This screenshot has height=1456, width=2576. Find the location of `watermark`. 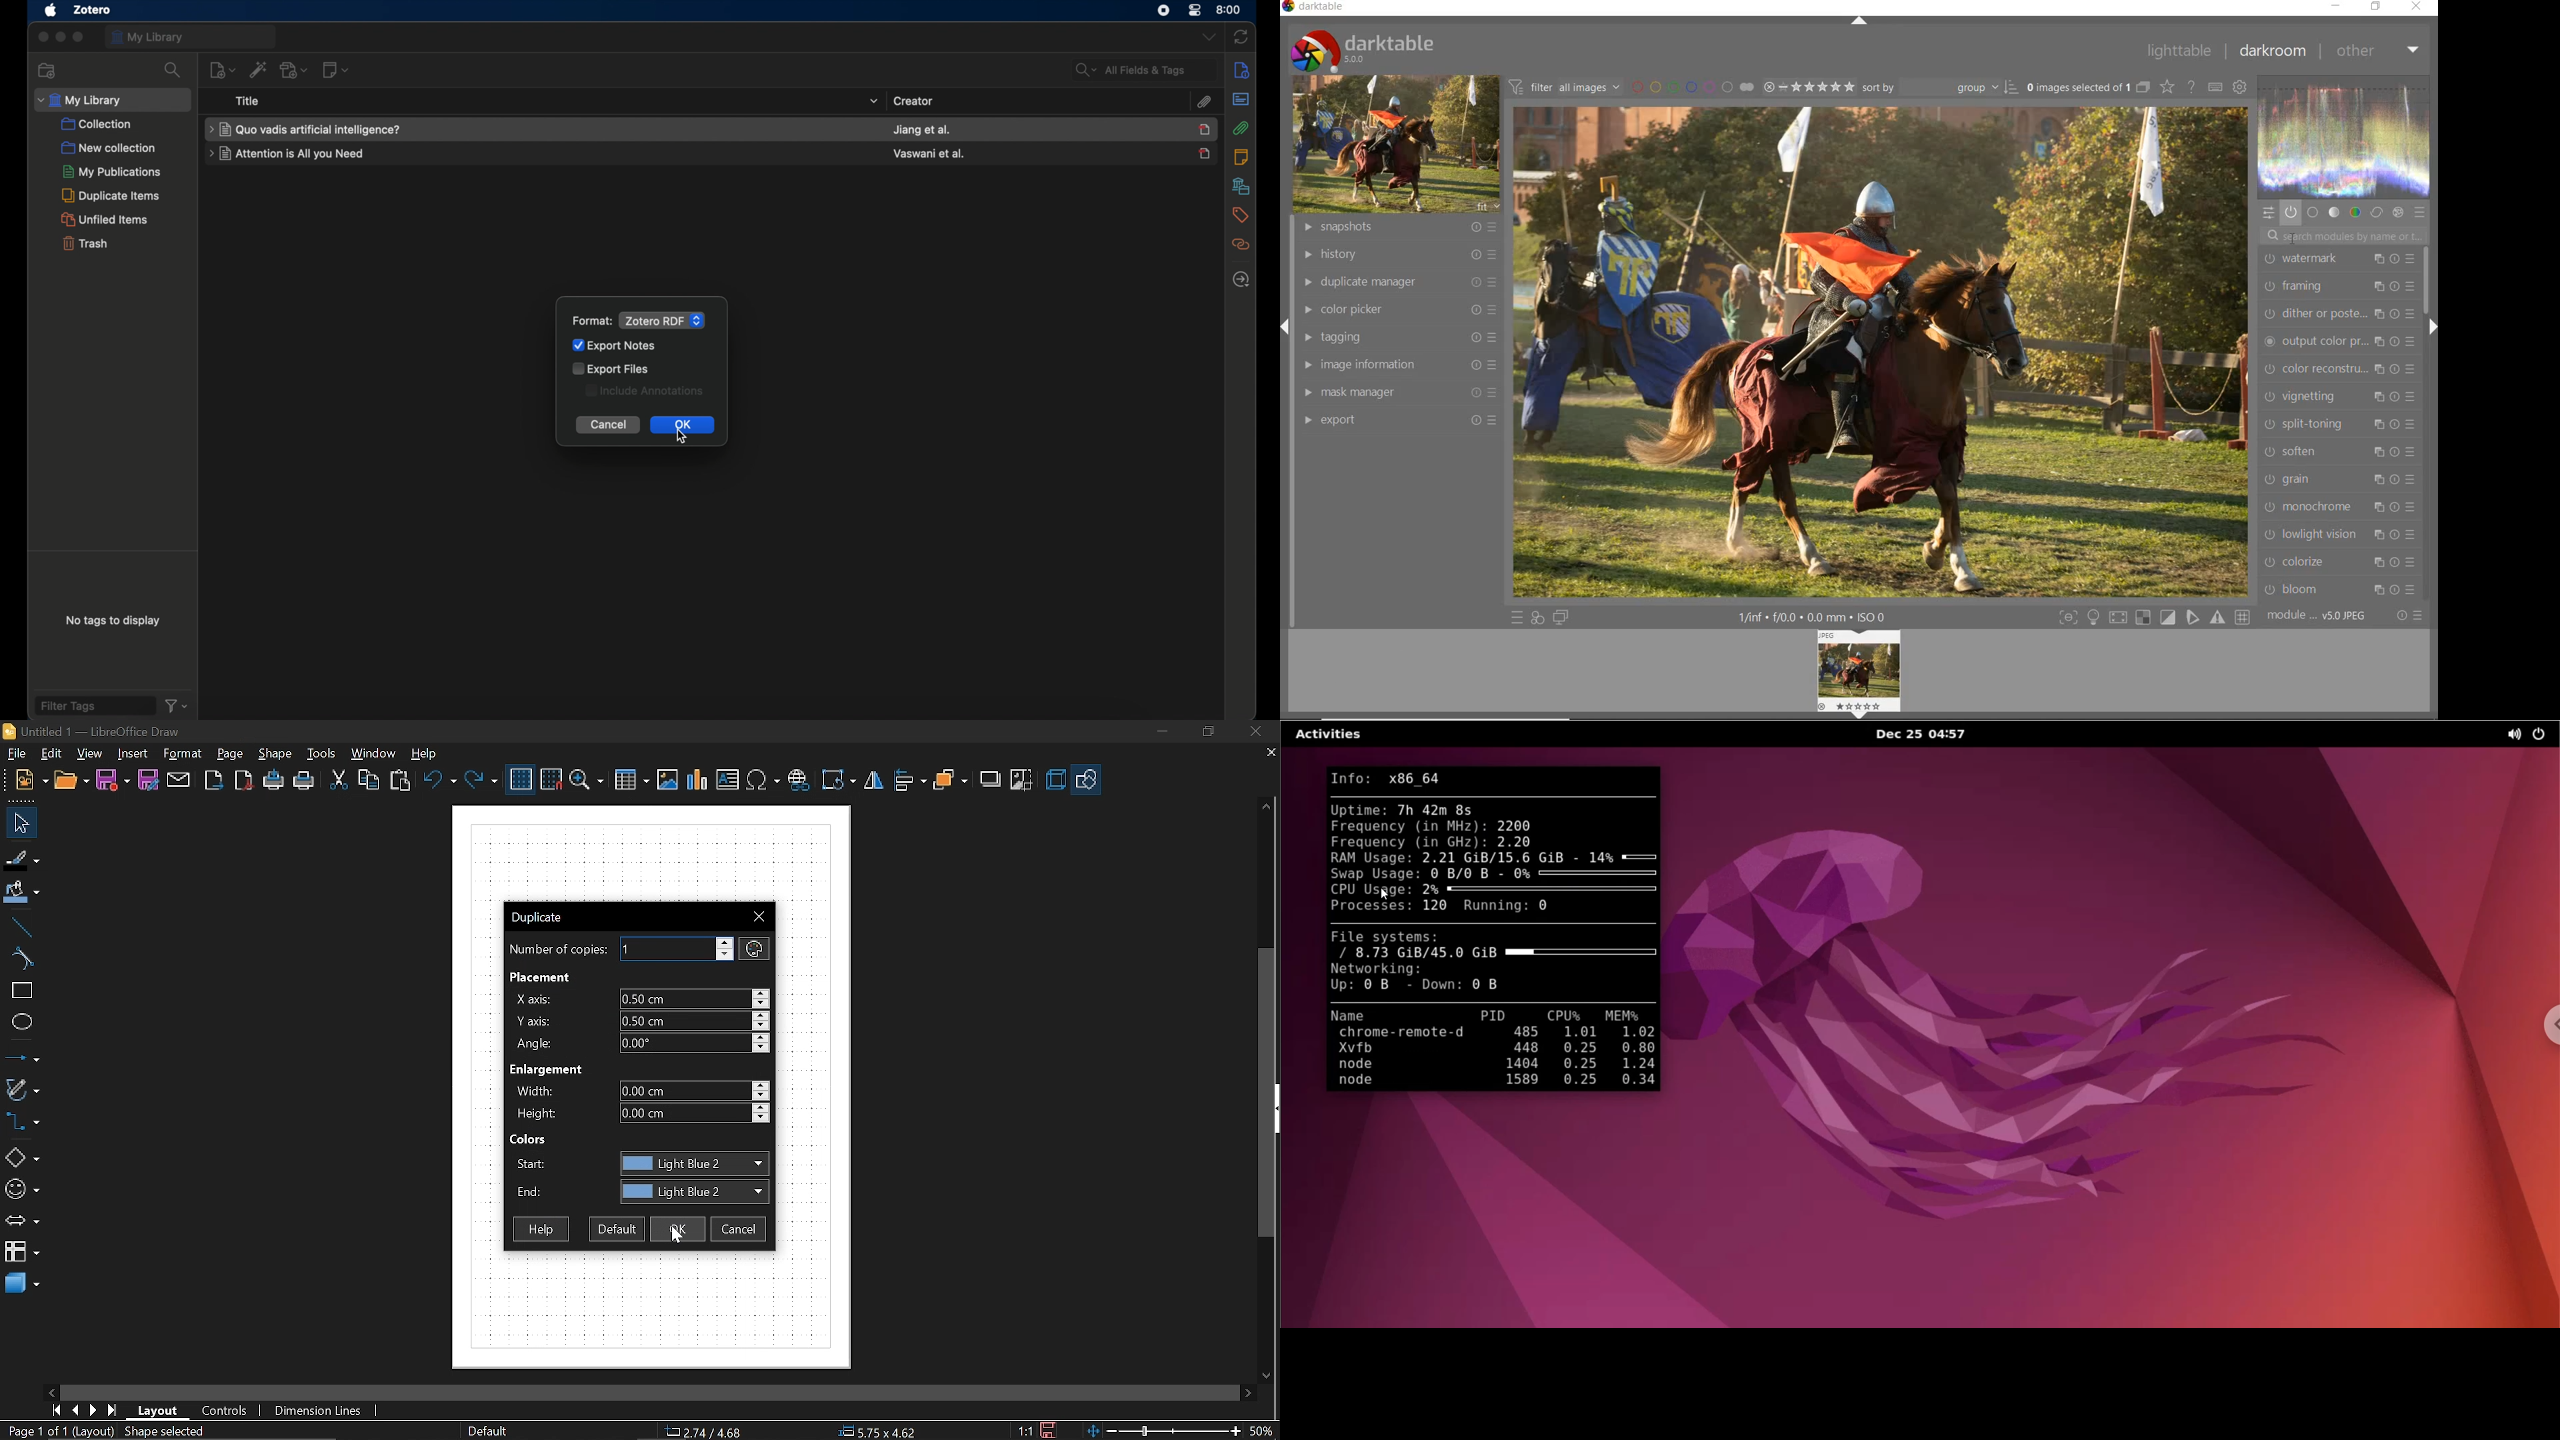

watermark is located at coordinates (2337, 260).